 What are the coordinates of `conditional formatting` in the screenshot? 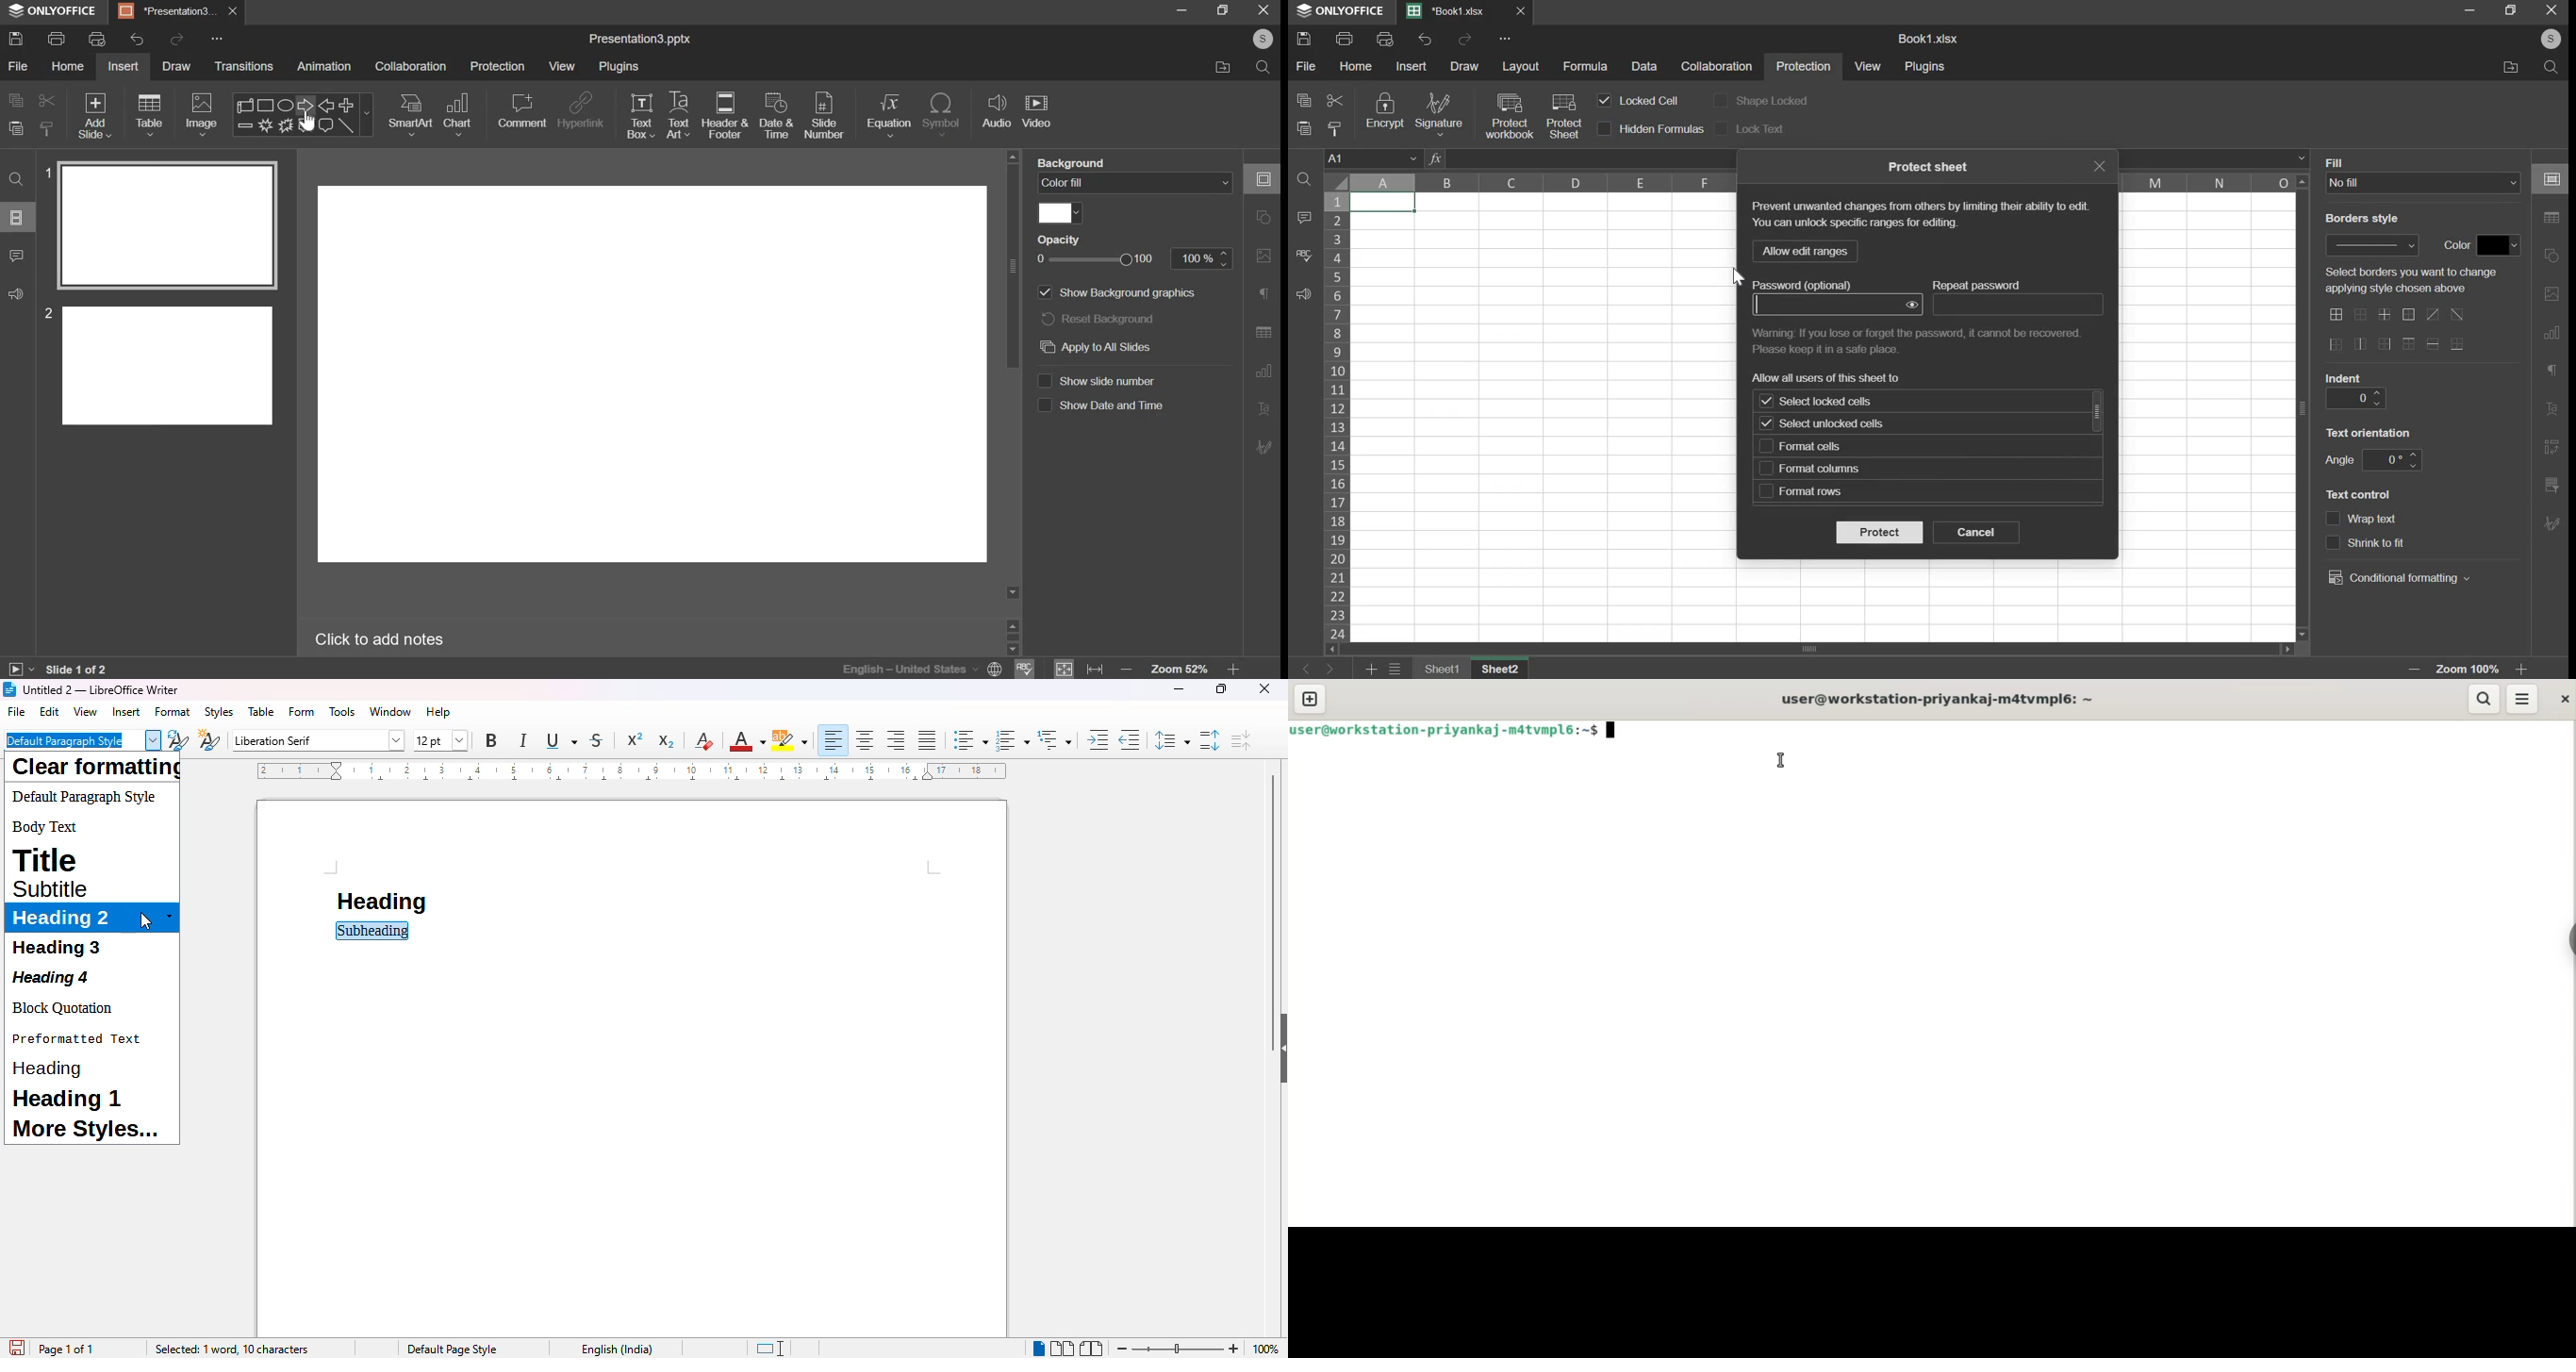 It's located at (2399, 578).